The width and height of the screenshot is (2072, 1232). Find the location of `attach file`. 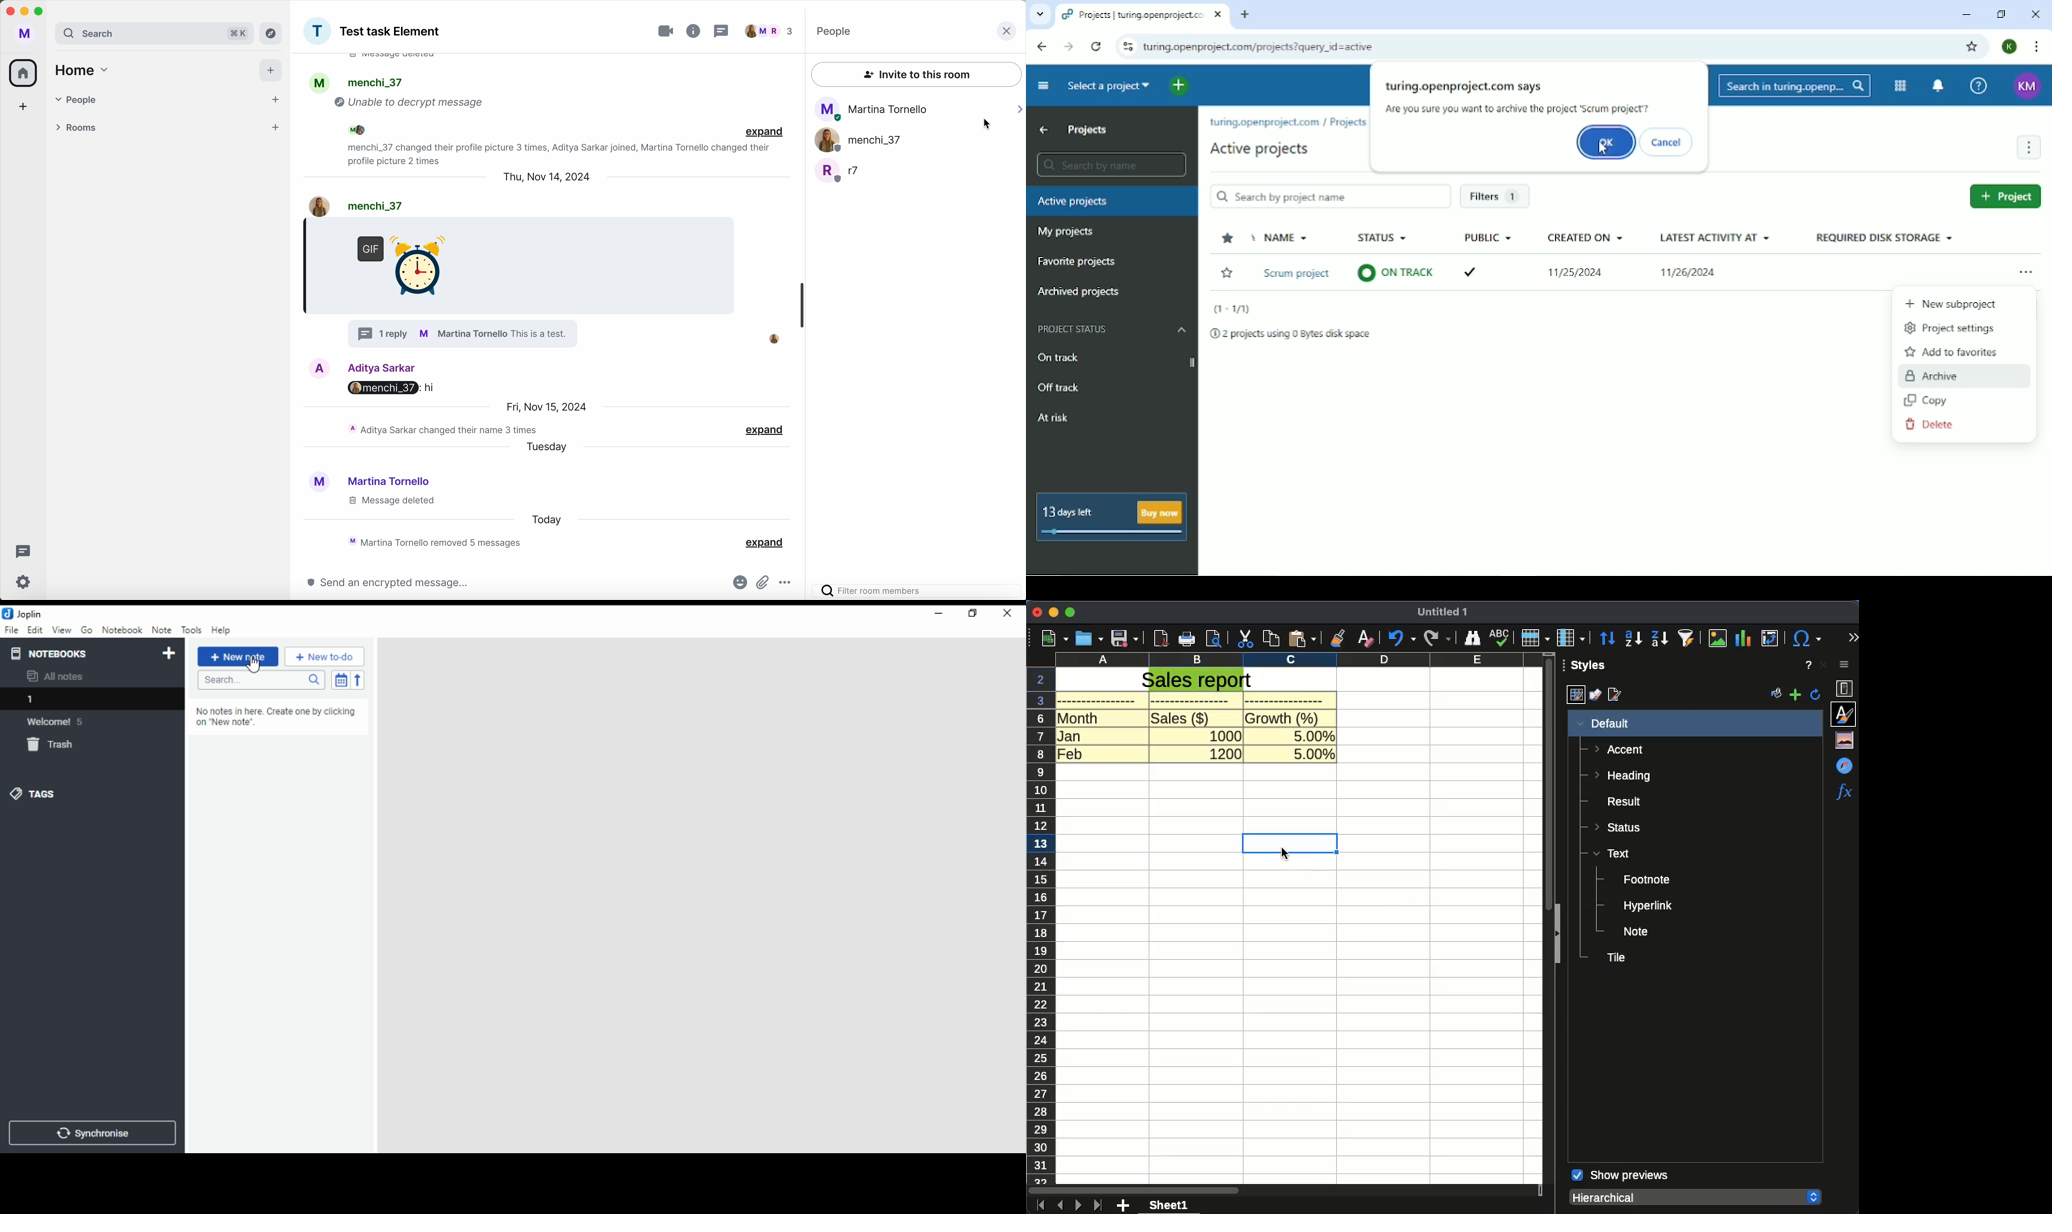

attach file is located at coordinates (763, 581).